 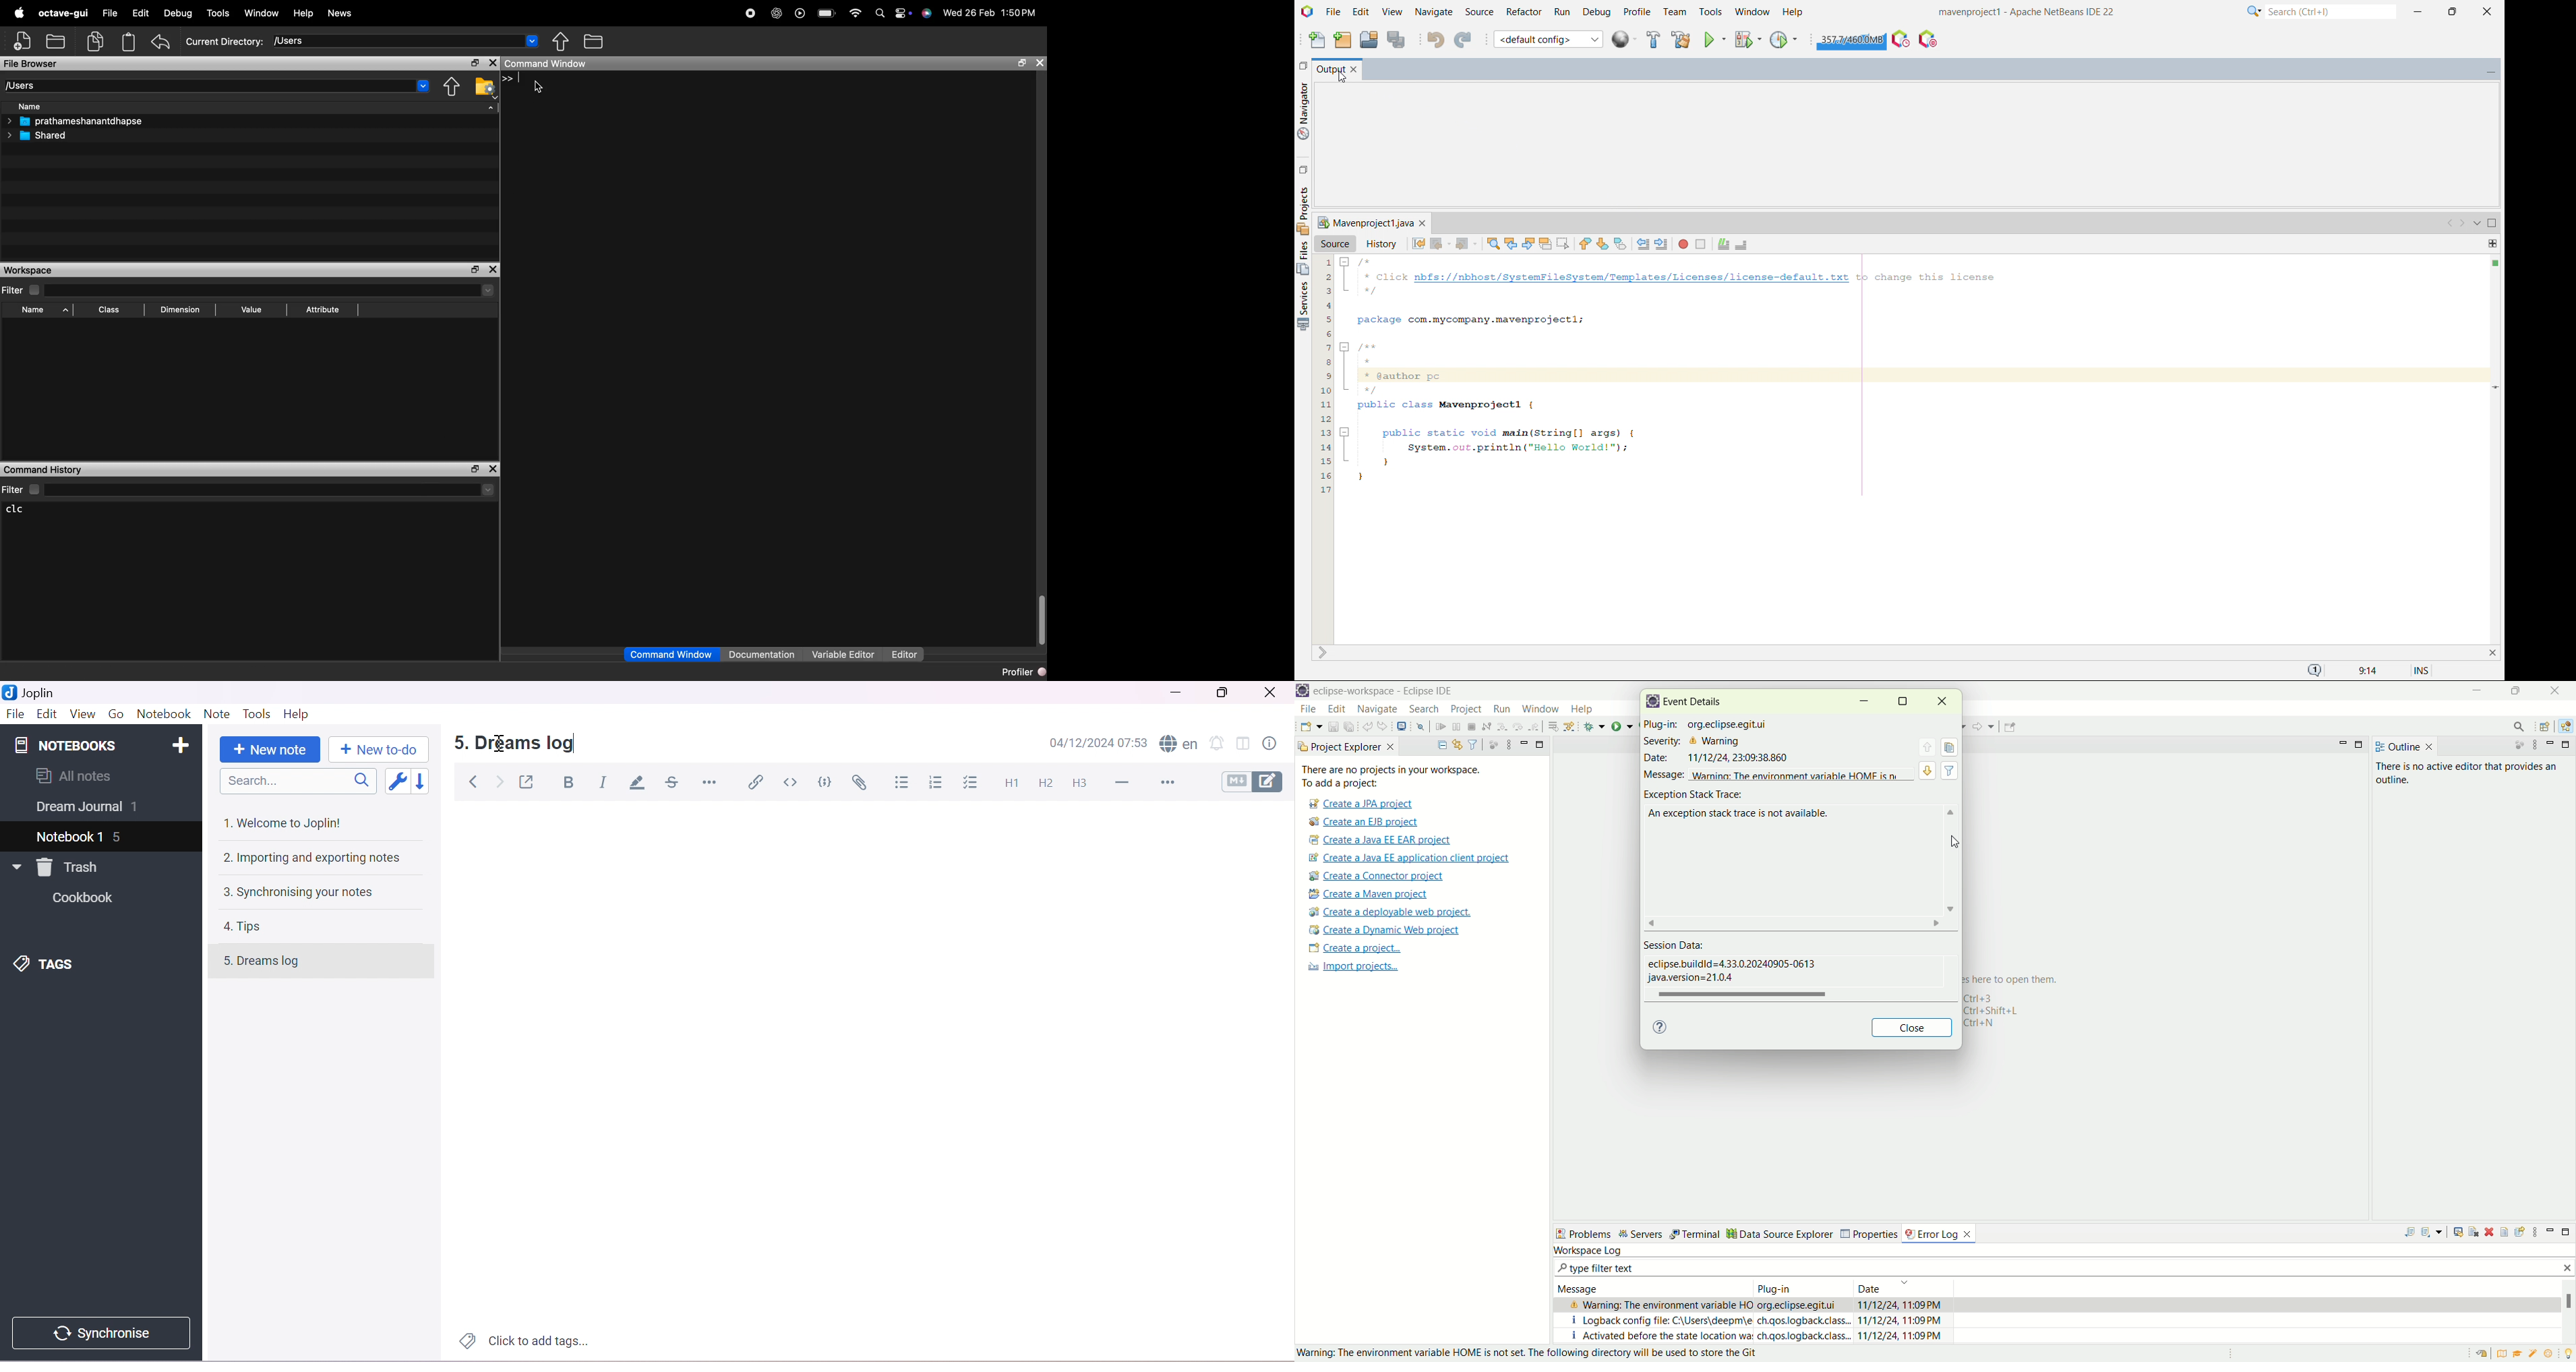 I want to click on Insert/edit link, so click(x=755, y=781).